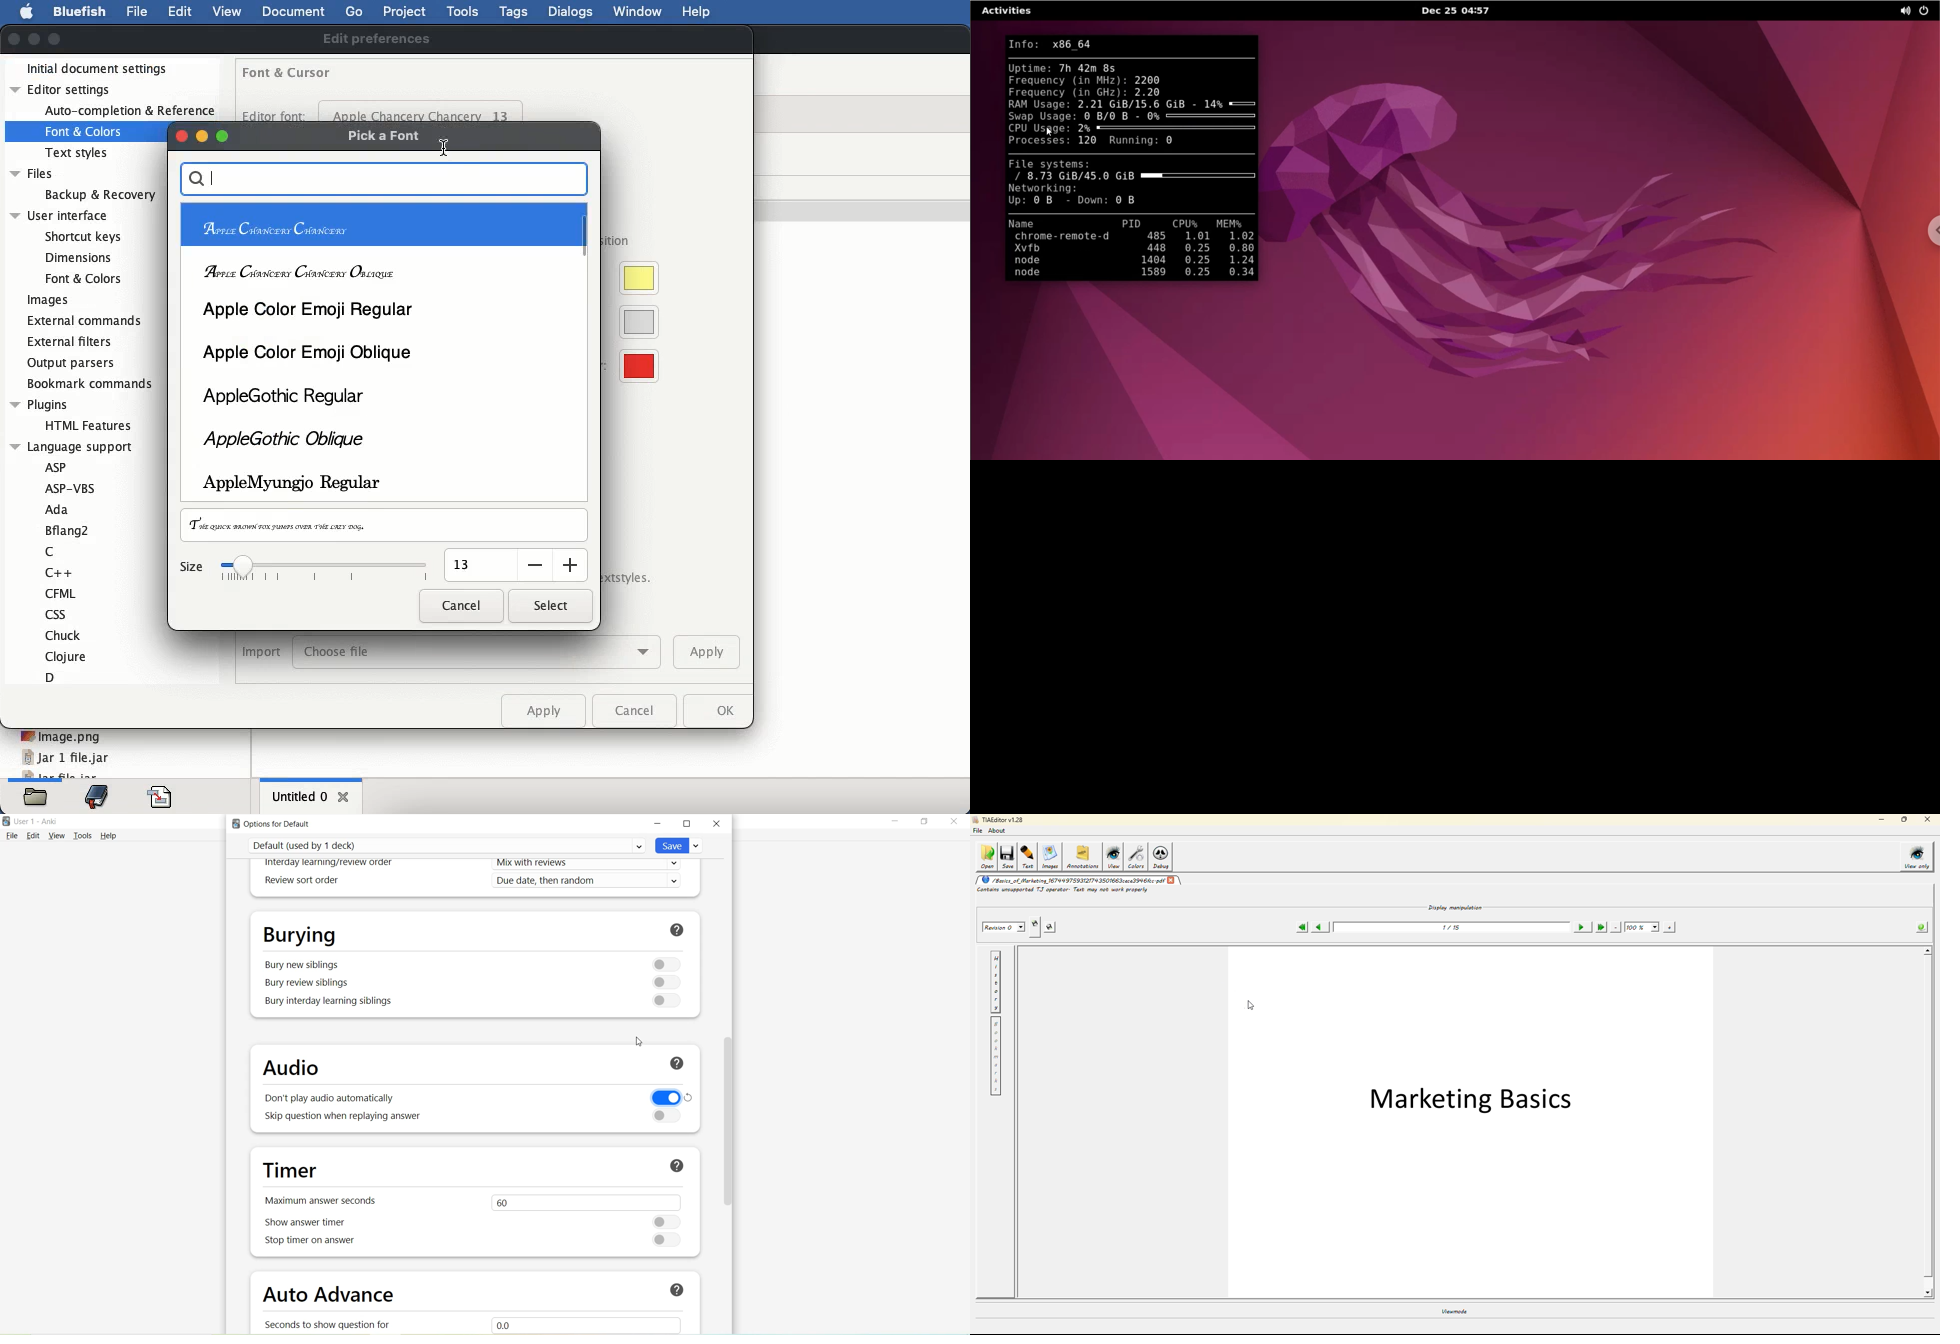 The image size is (1960, 1344). Describe the element at coordinates (676, 1166) in the screenshot. I see `What's this?` at that location.